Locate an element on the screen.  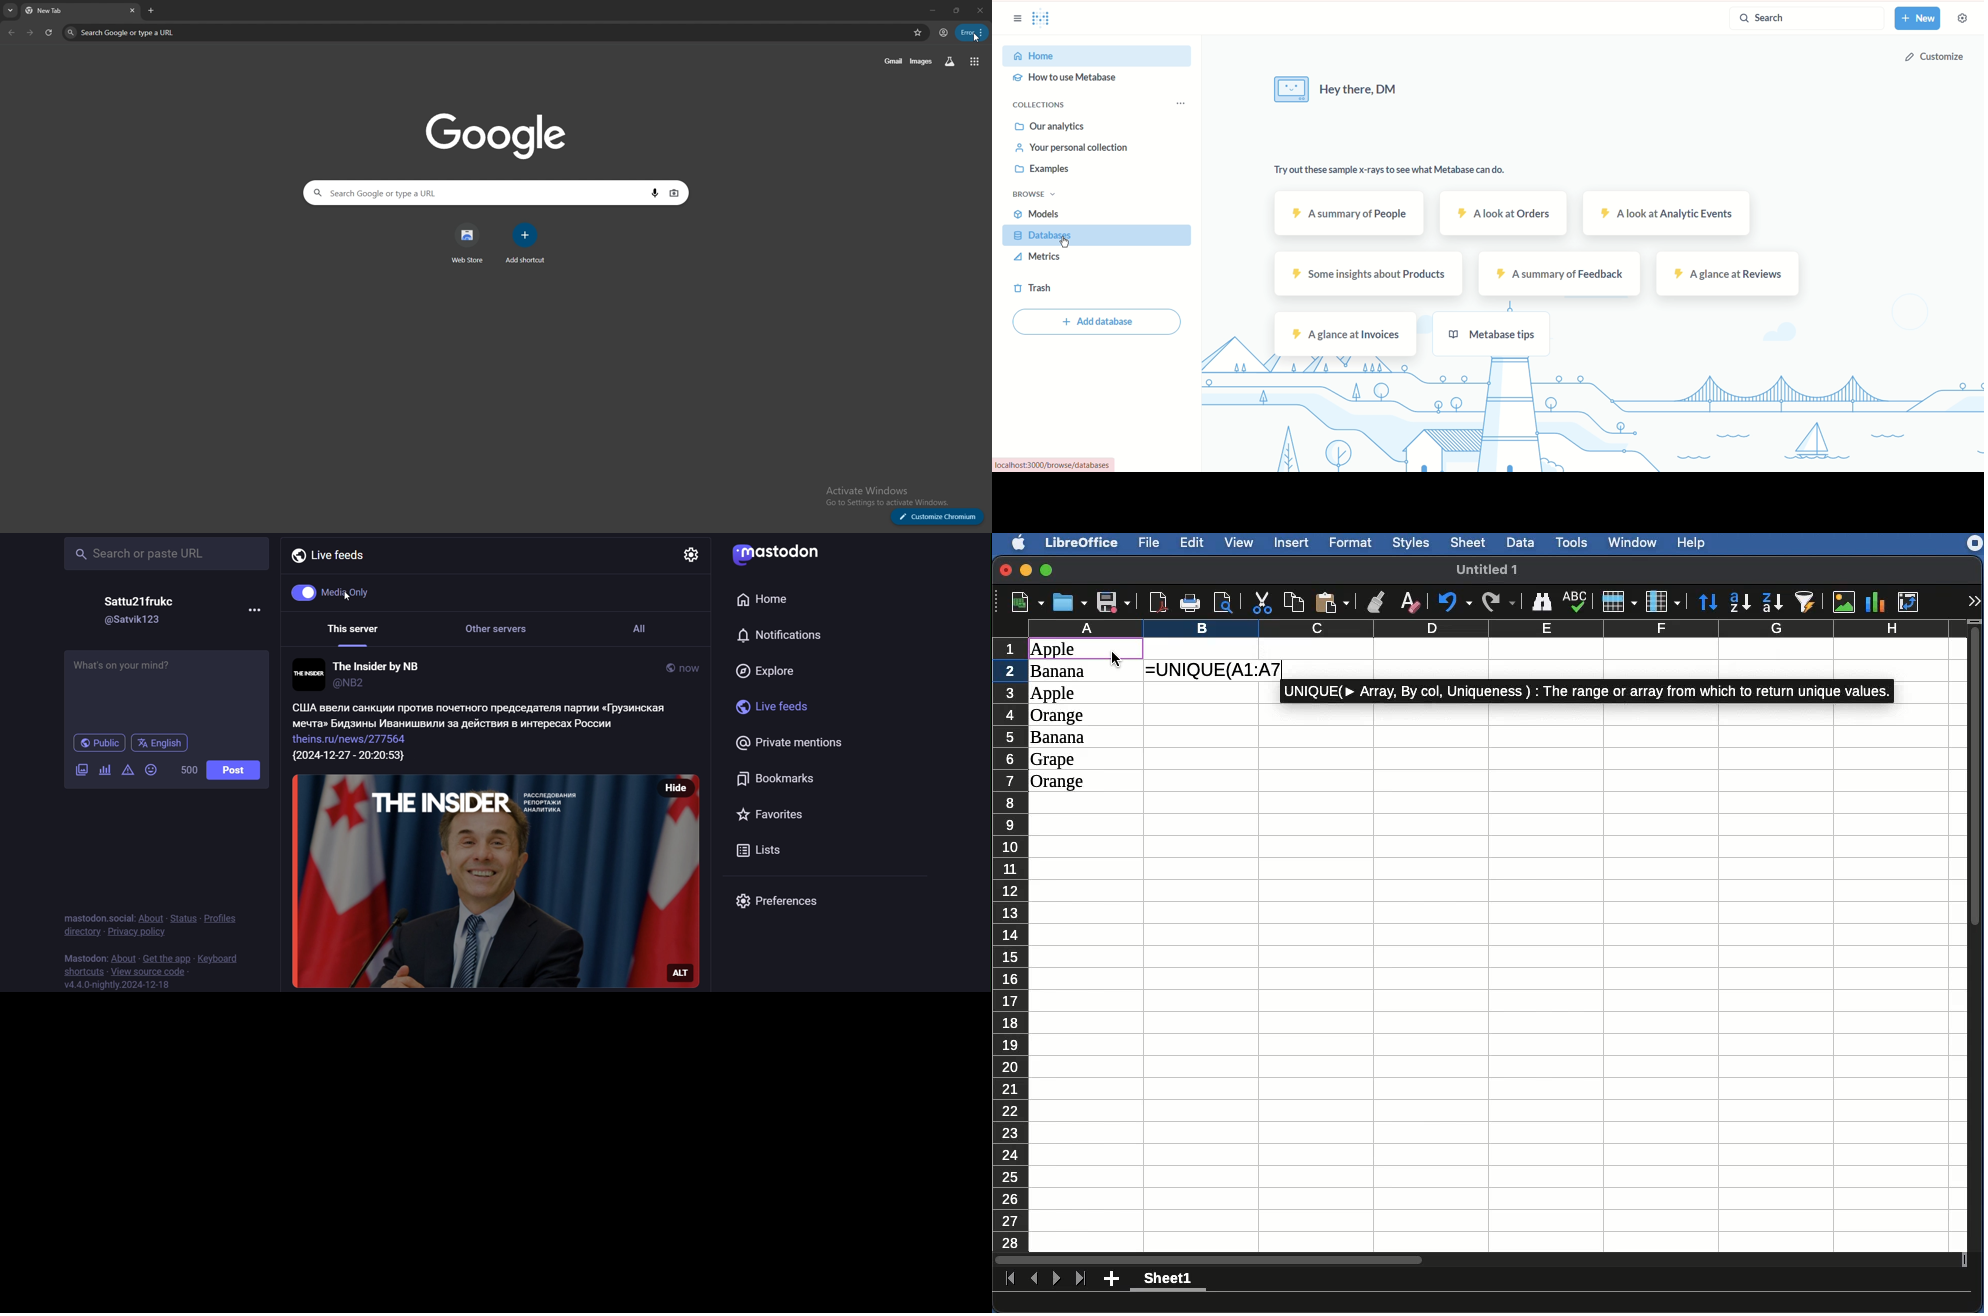
View is located at coordinates (1241, 544).